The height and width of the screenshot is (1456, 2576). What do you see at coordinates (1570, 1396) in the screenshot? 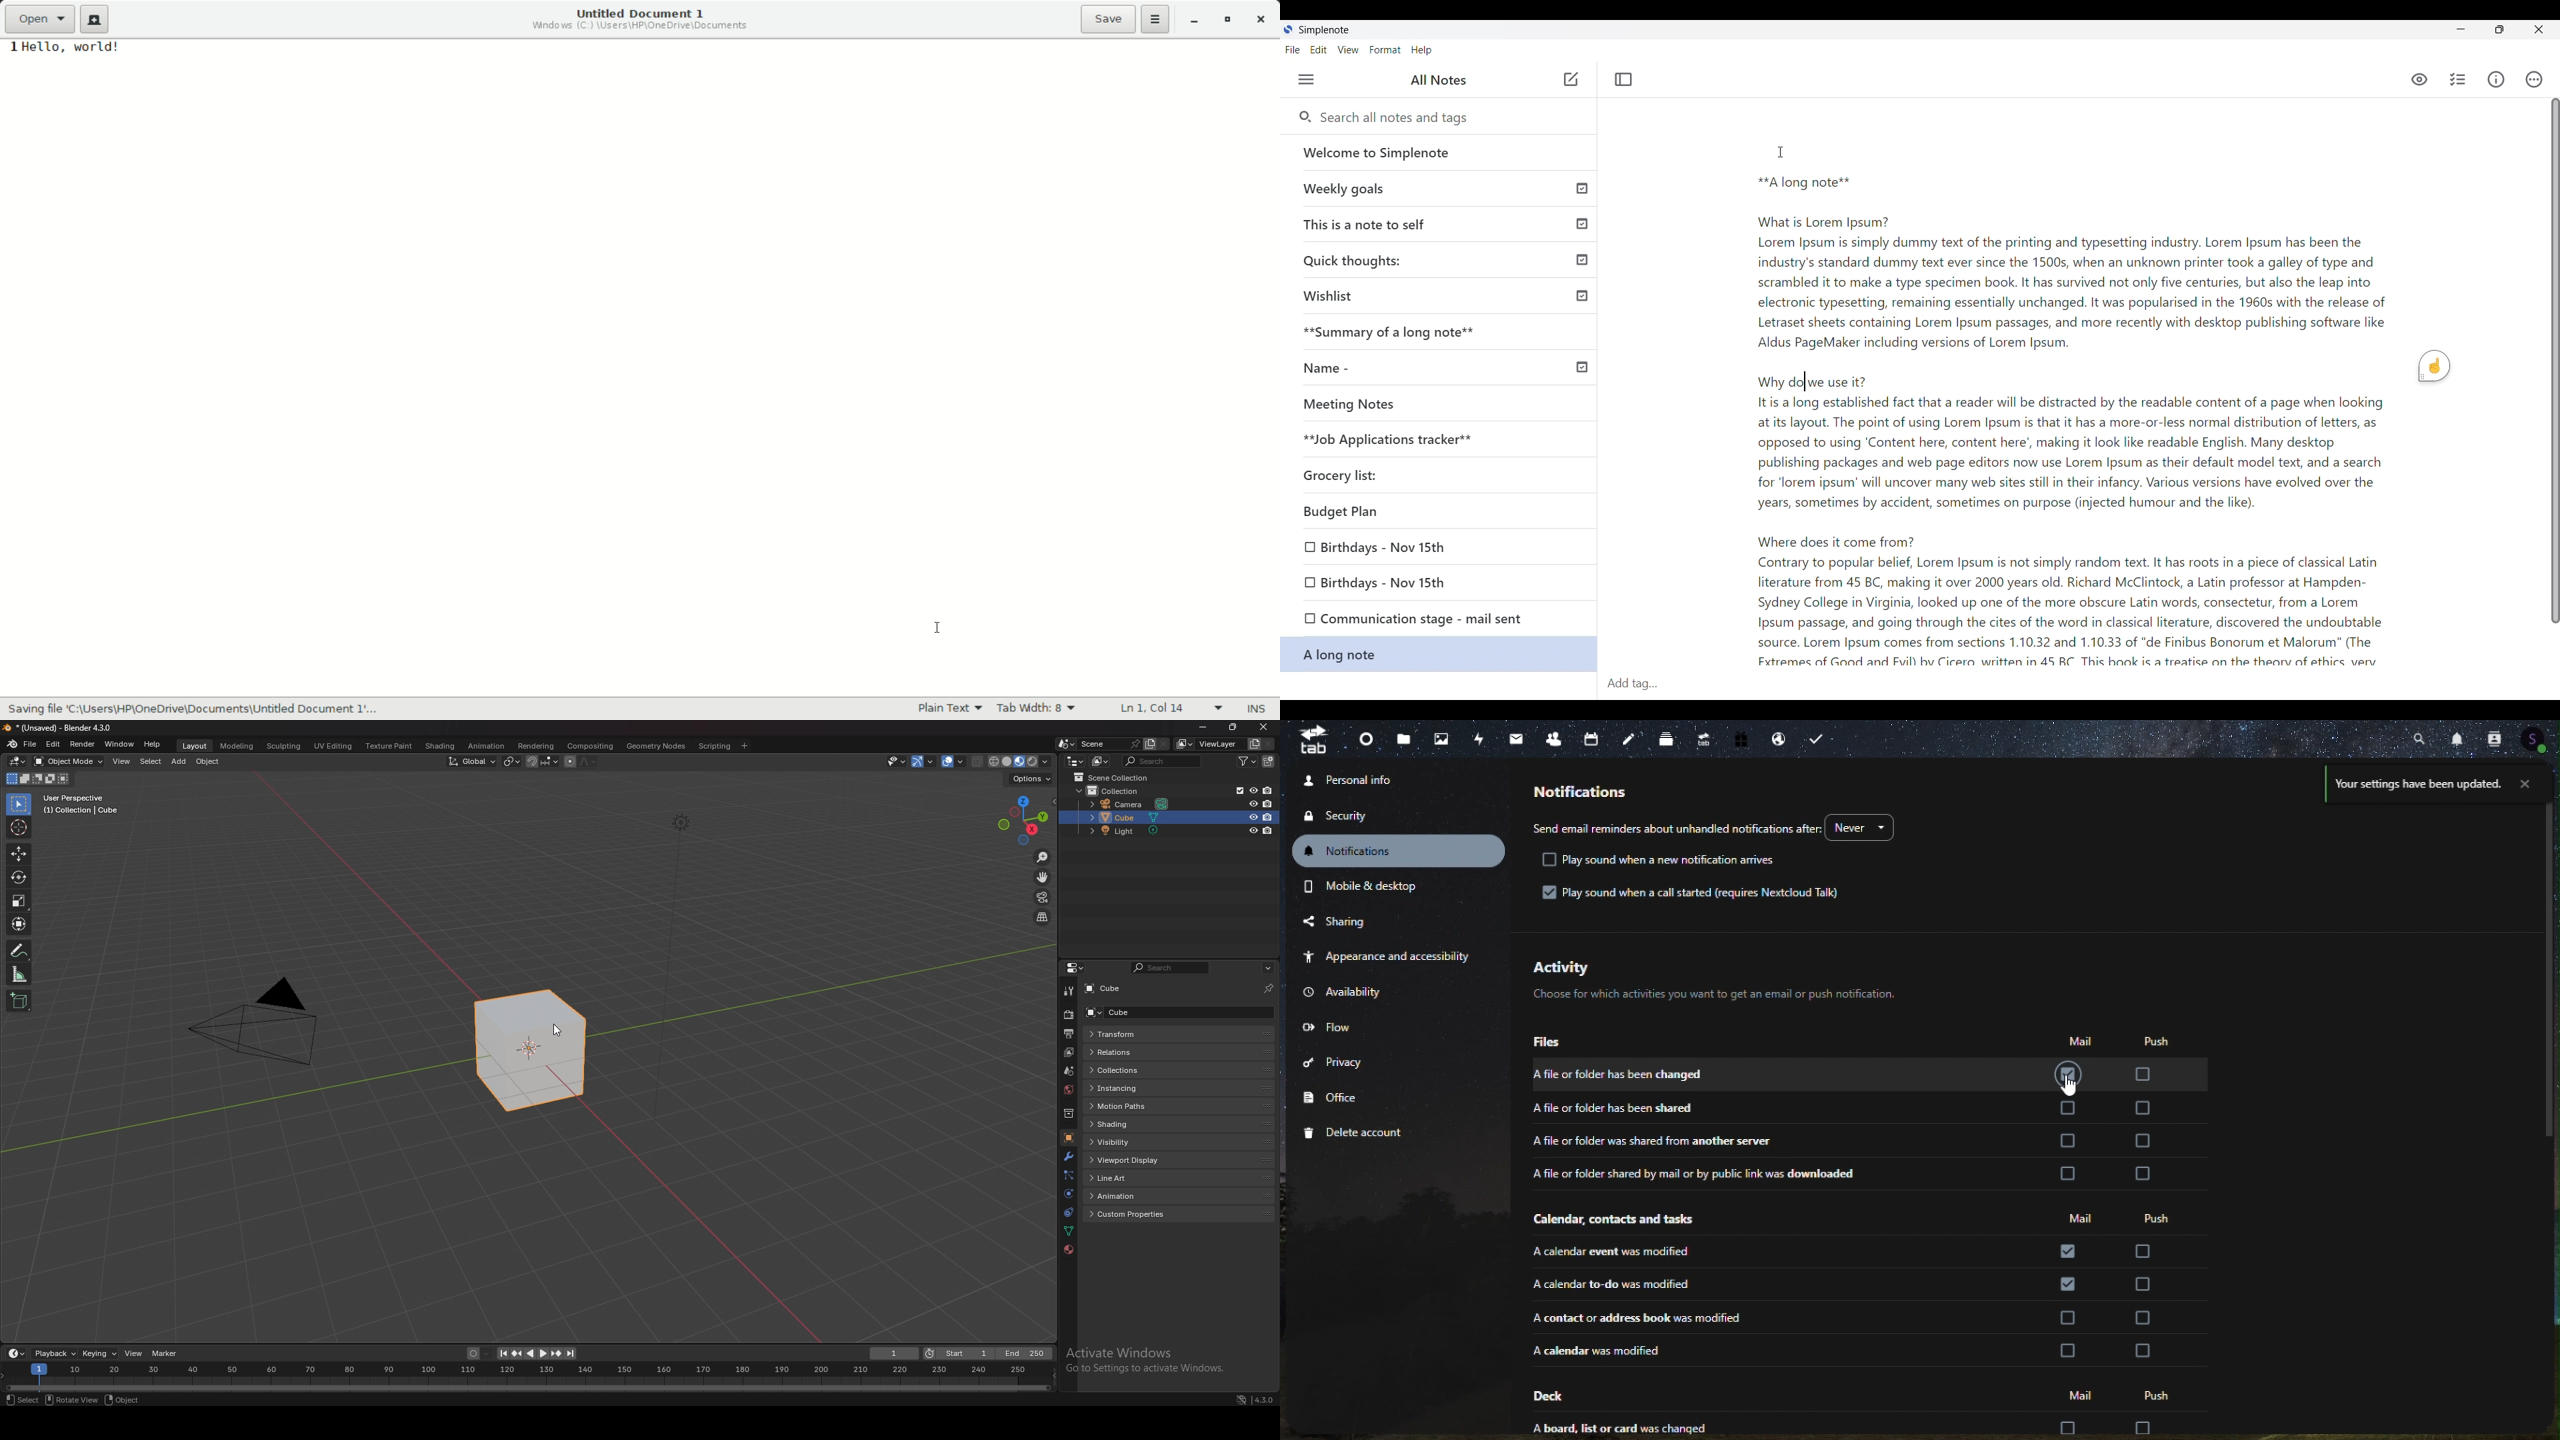
I see `deck` at bounding box center [1570, 1396].